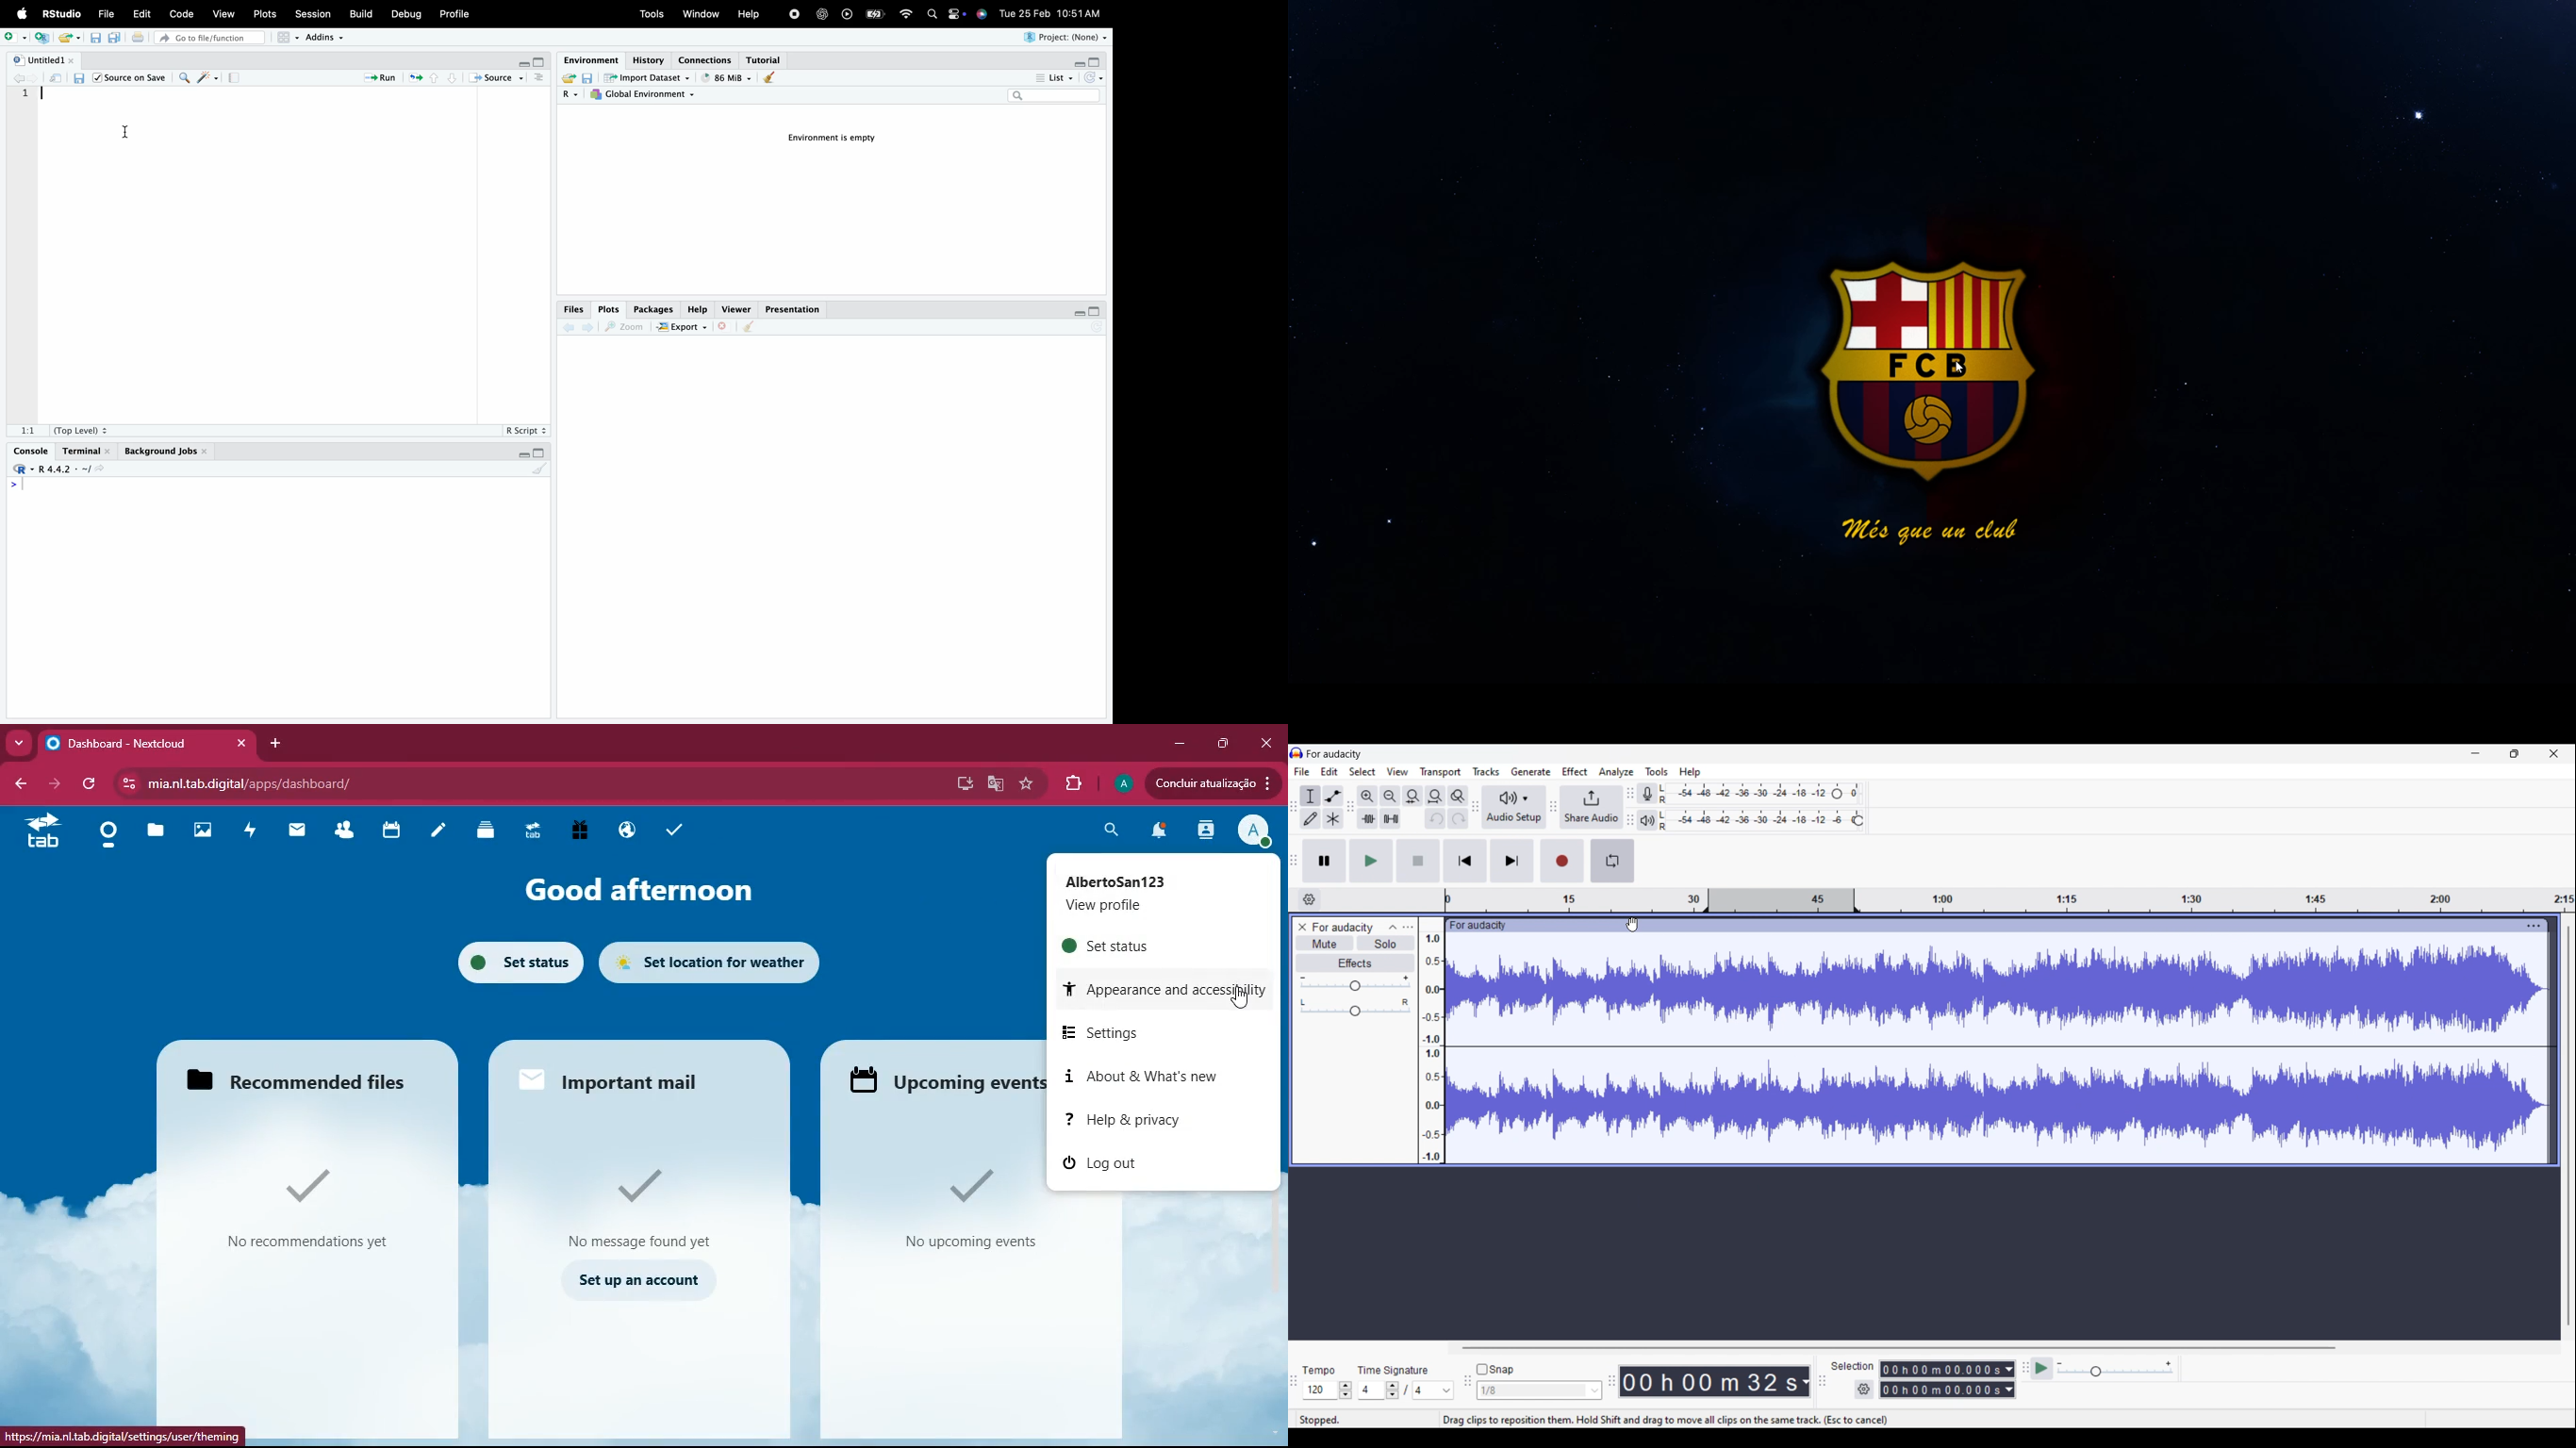  Describe the element at coordinates (1356, 1008) in the screenshot. I see `Pan scale` at that location.